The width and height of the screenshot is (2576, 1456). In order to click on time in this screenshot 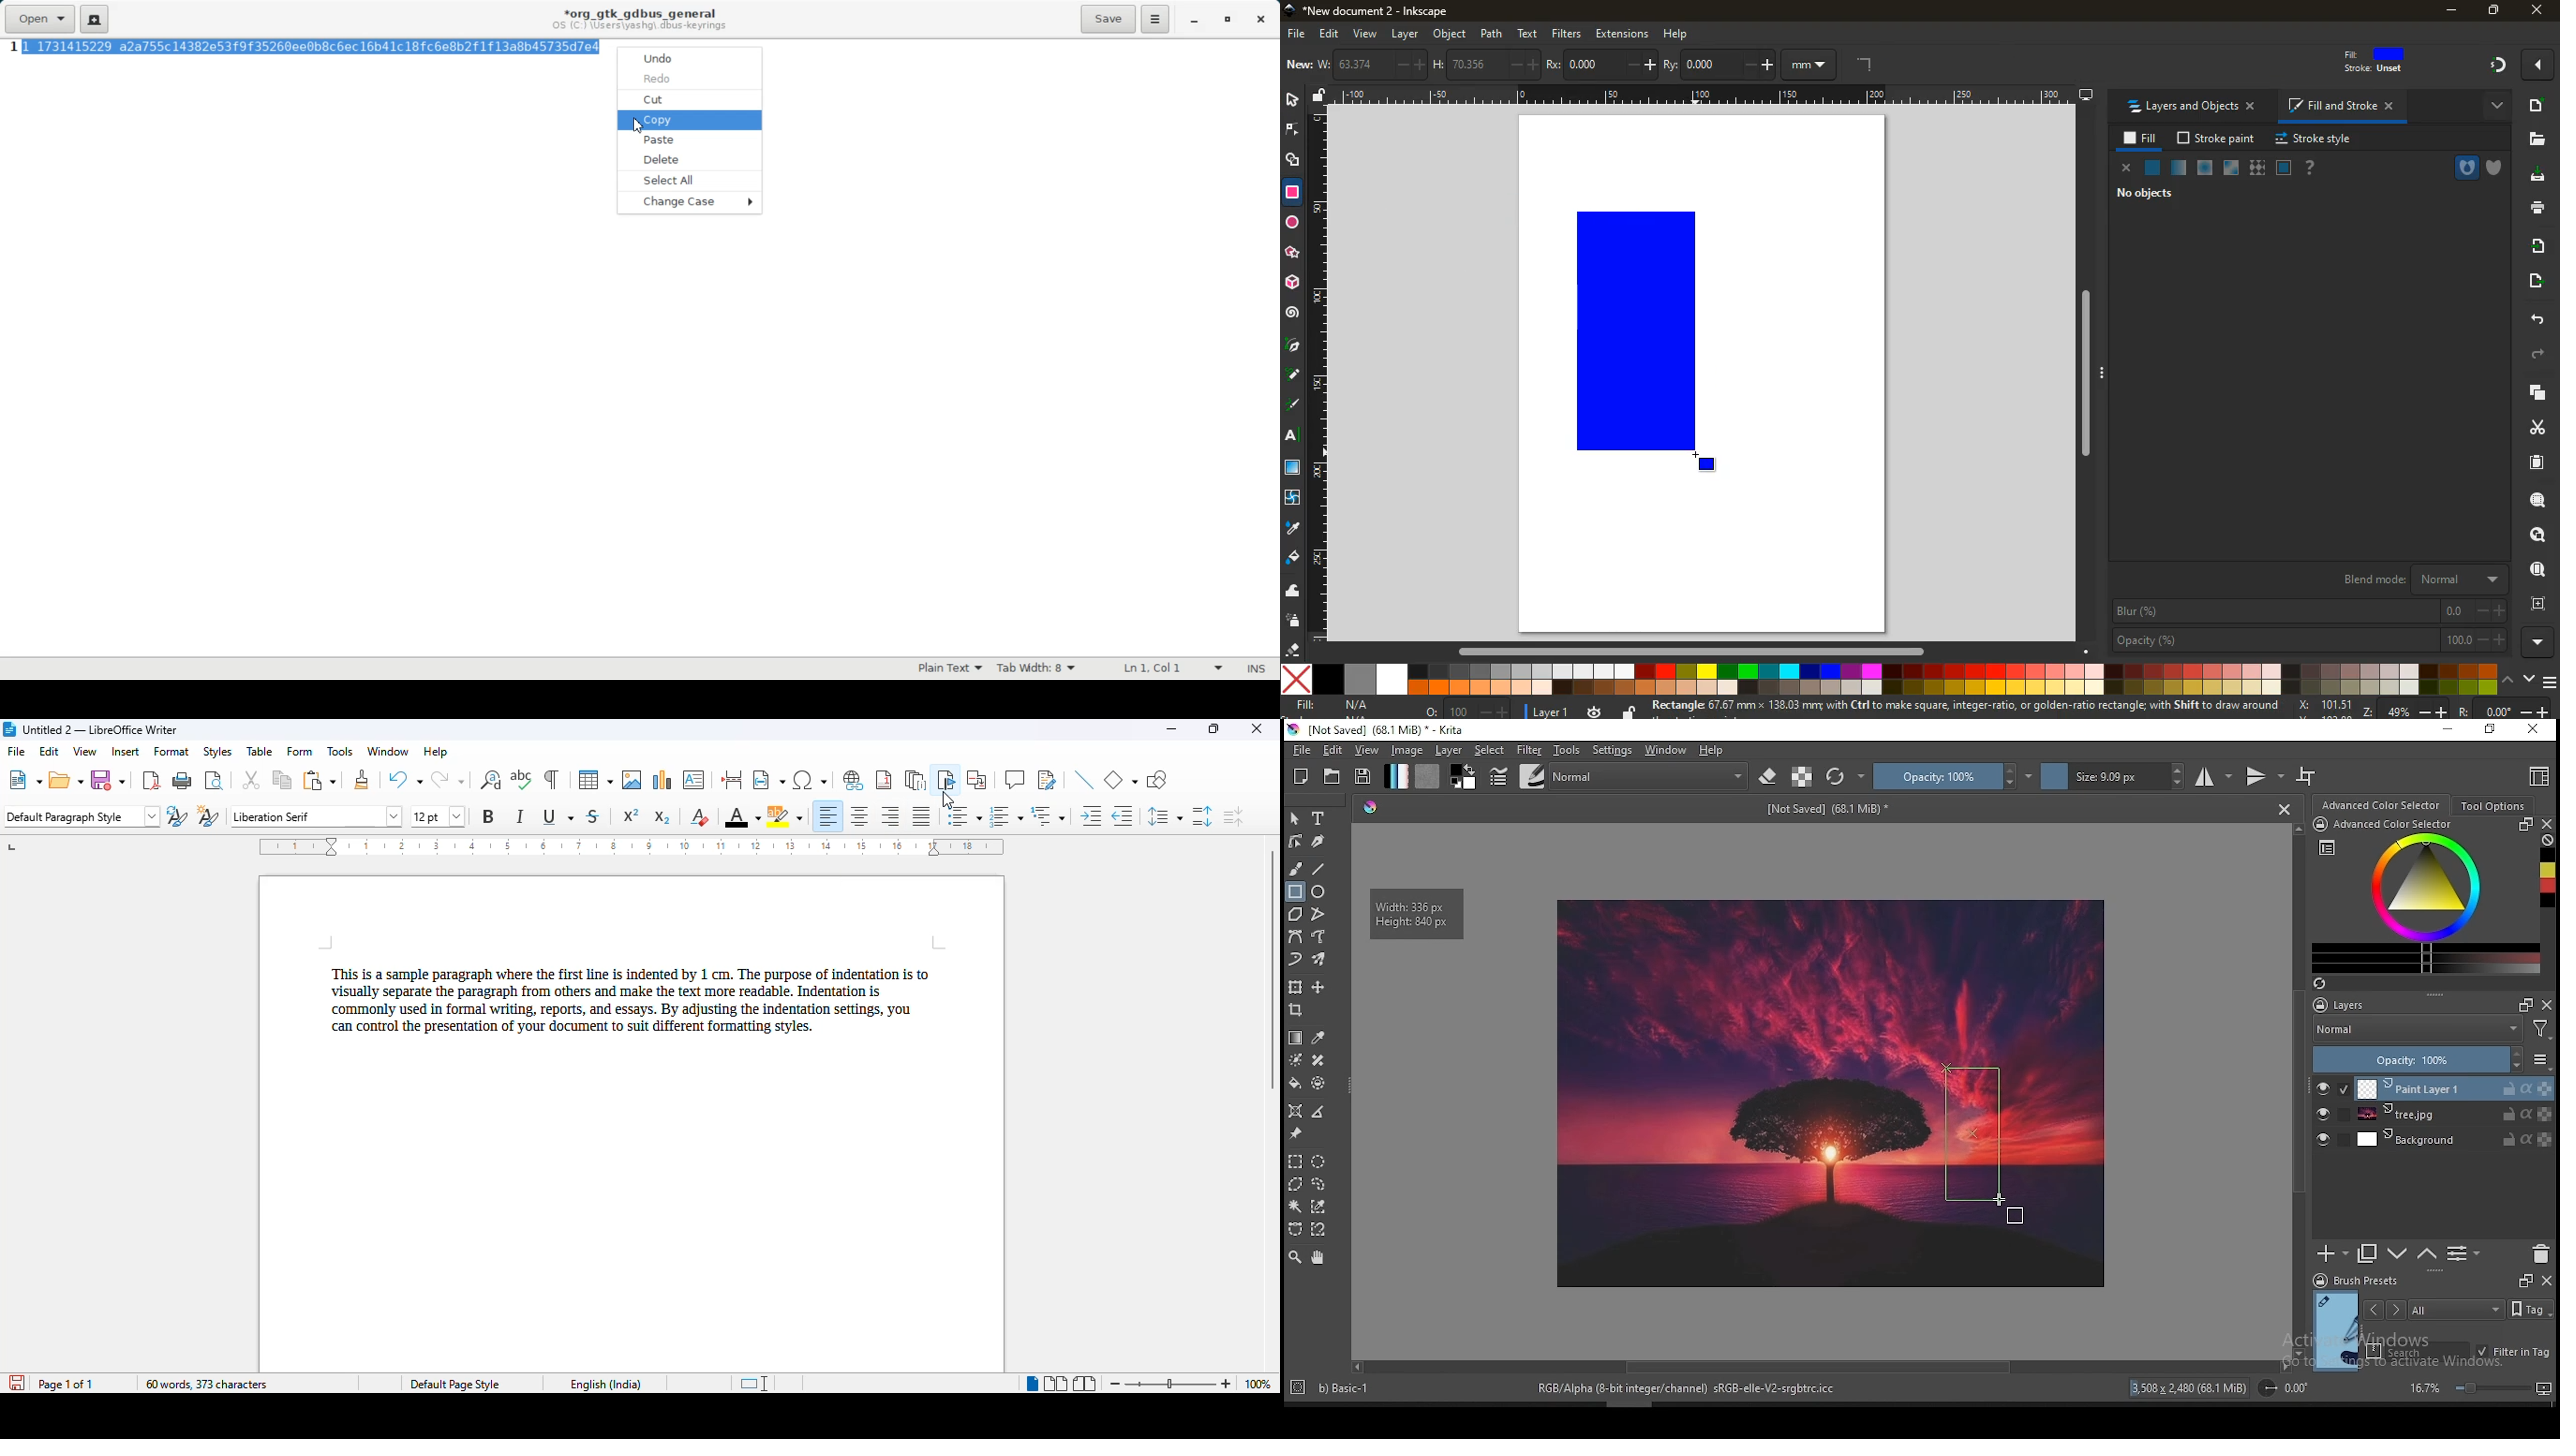, I will do `click(1596, 712)`.